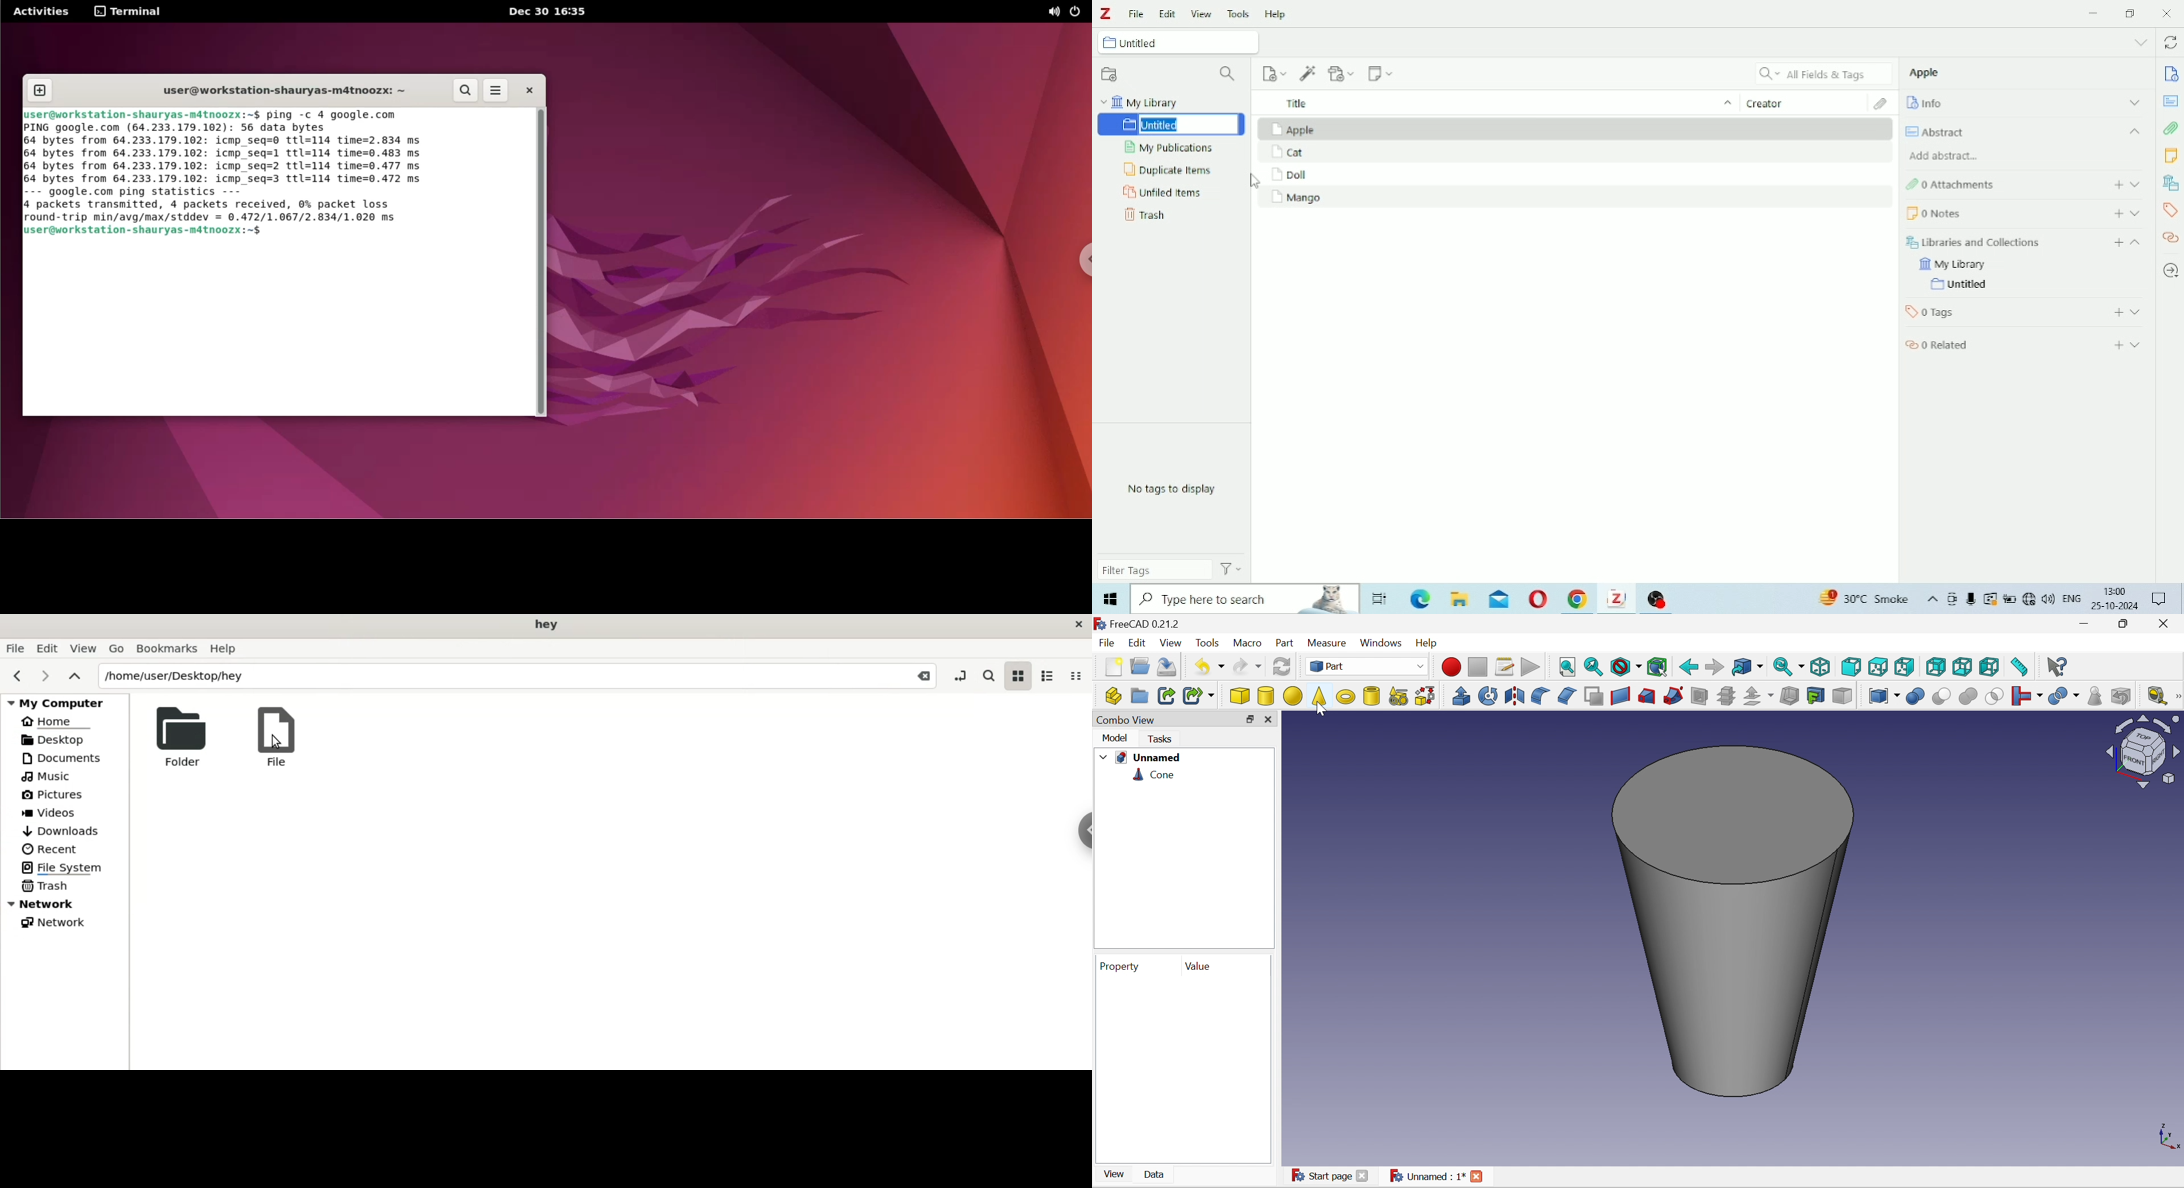 This screenshot has height=1204, width=2184. Describe the element at coordinates (1942, 598) in the screenshot. I see `` at that location.